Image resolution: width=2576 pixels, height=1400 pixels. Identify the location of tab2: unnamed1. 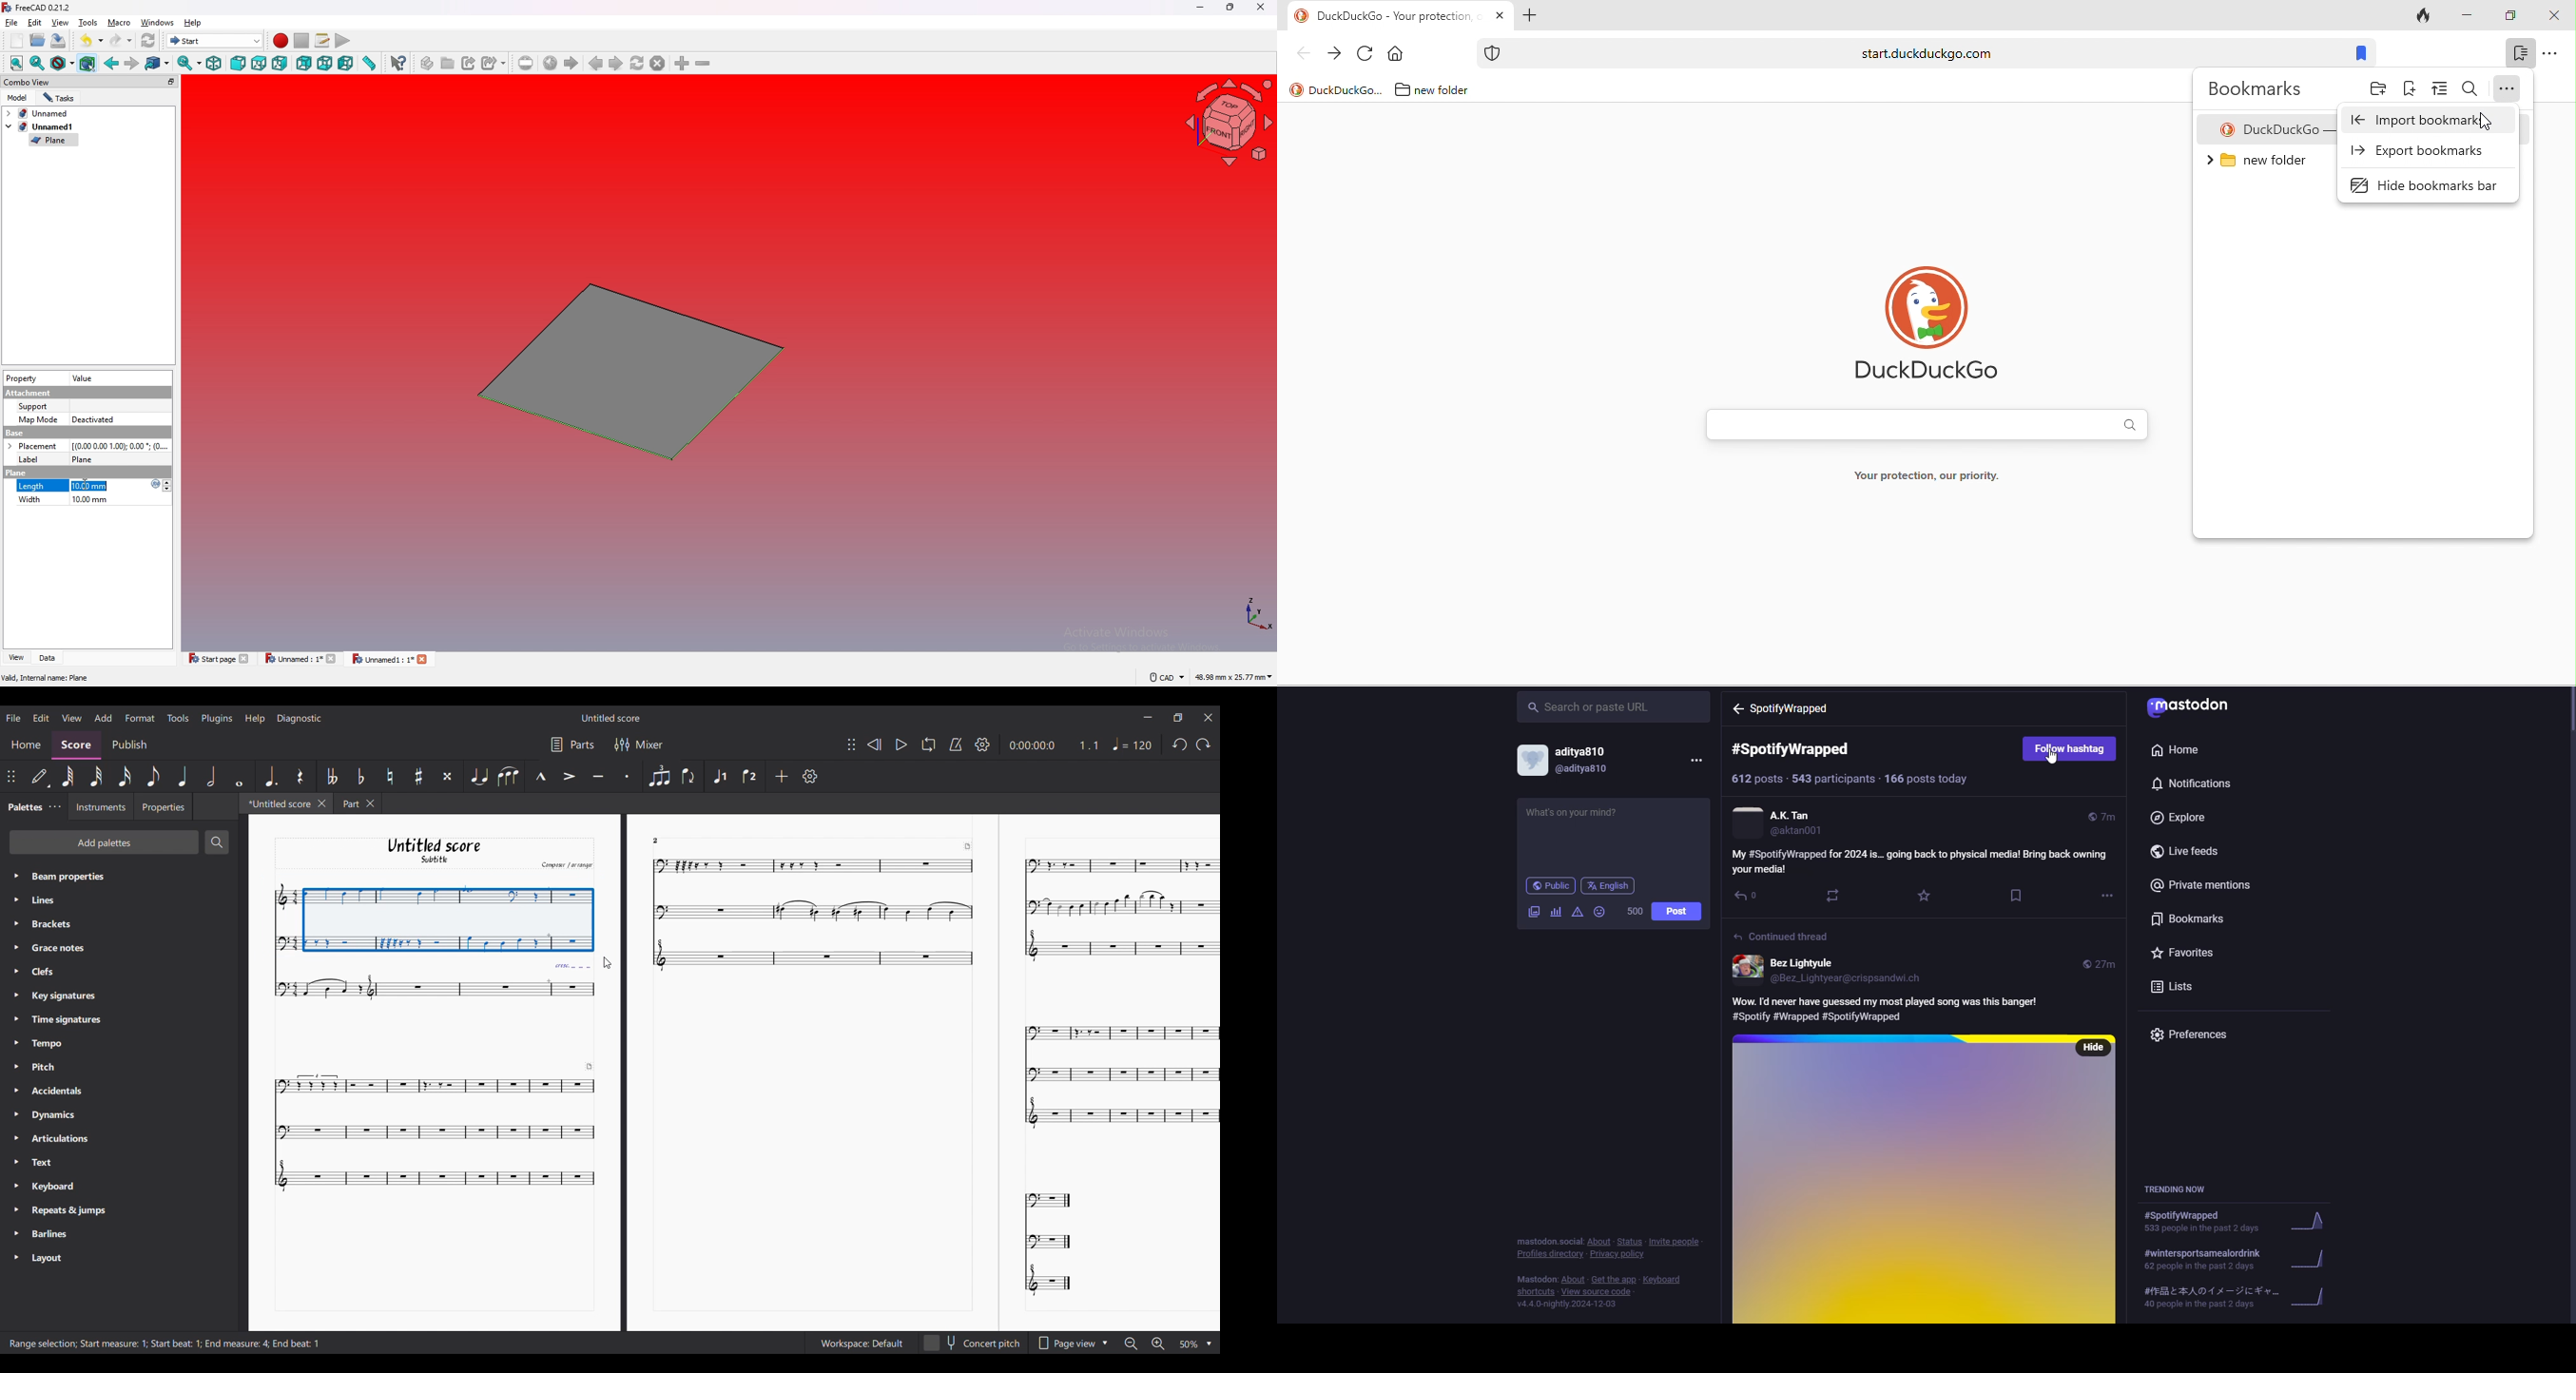
(39, 126).